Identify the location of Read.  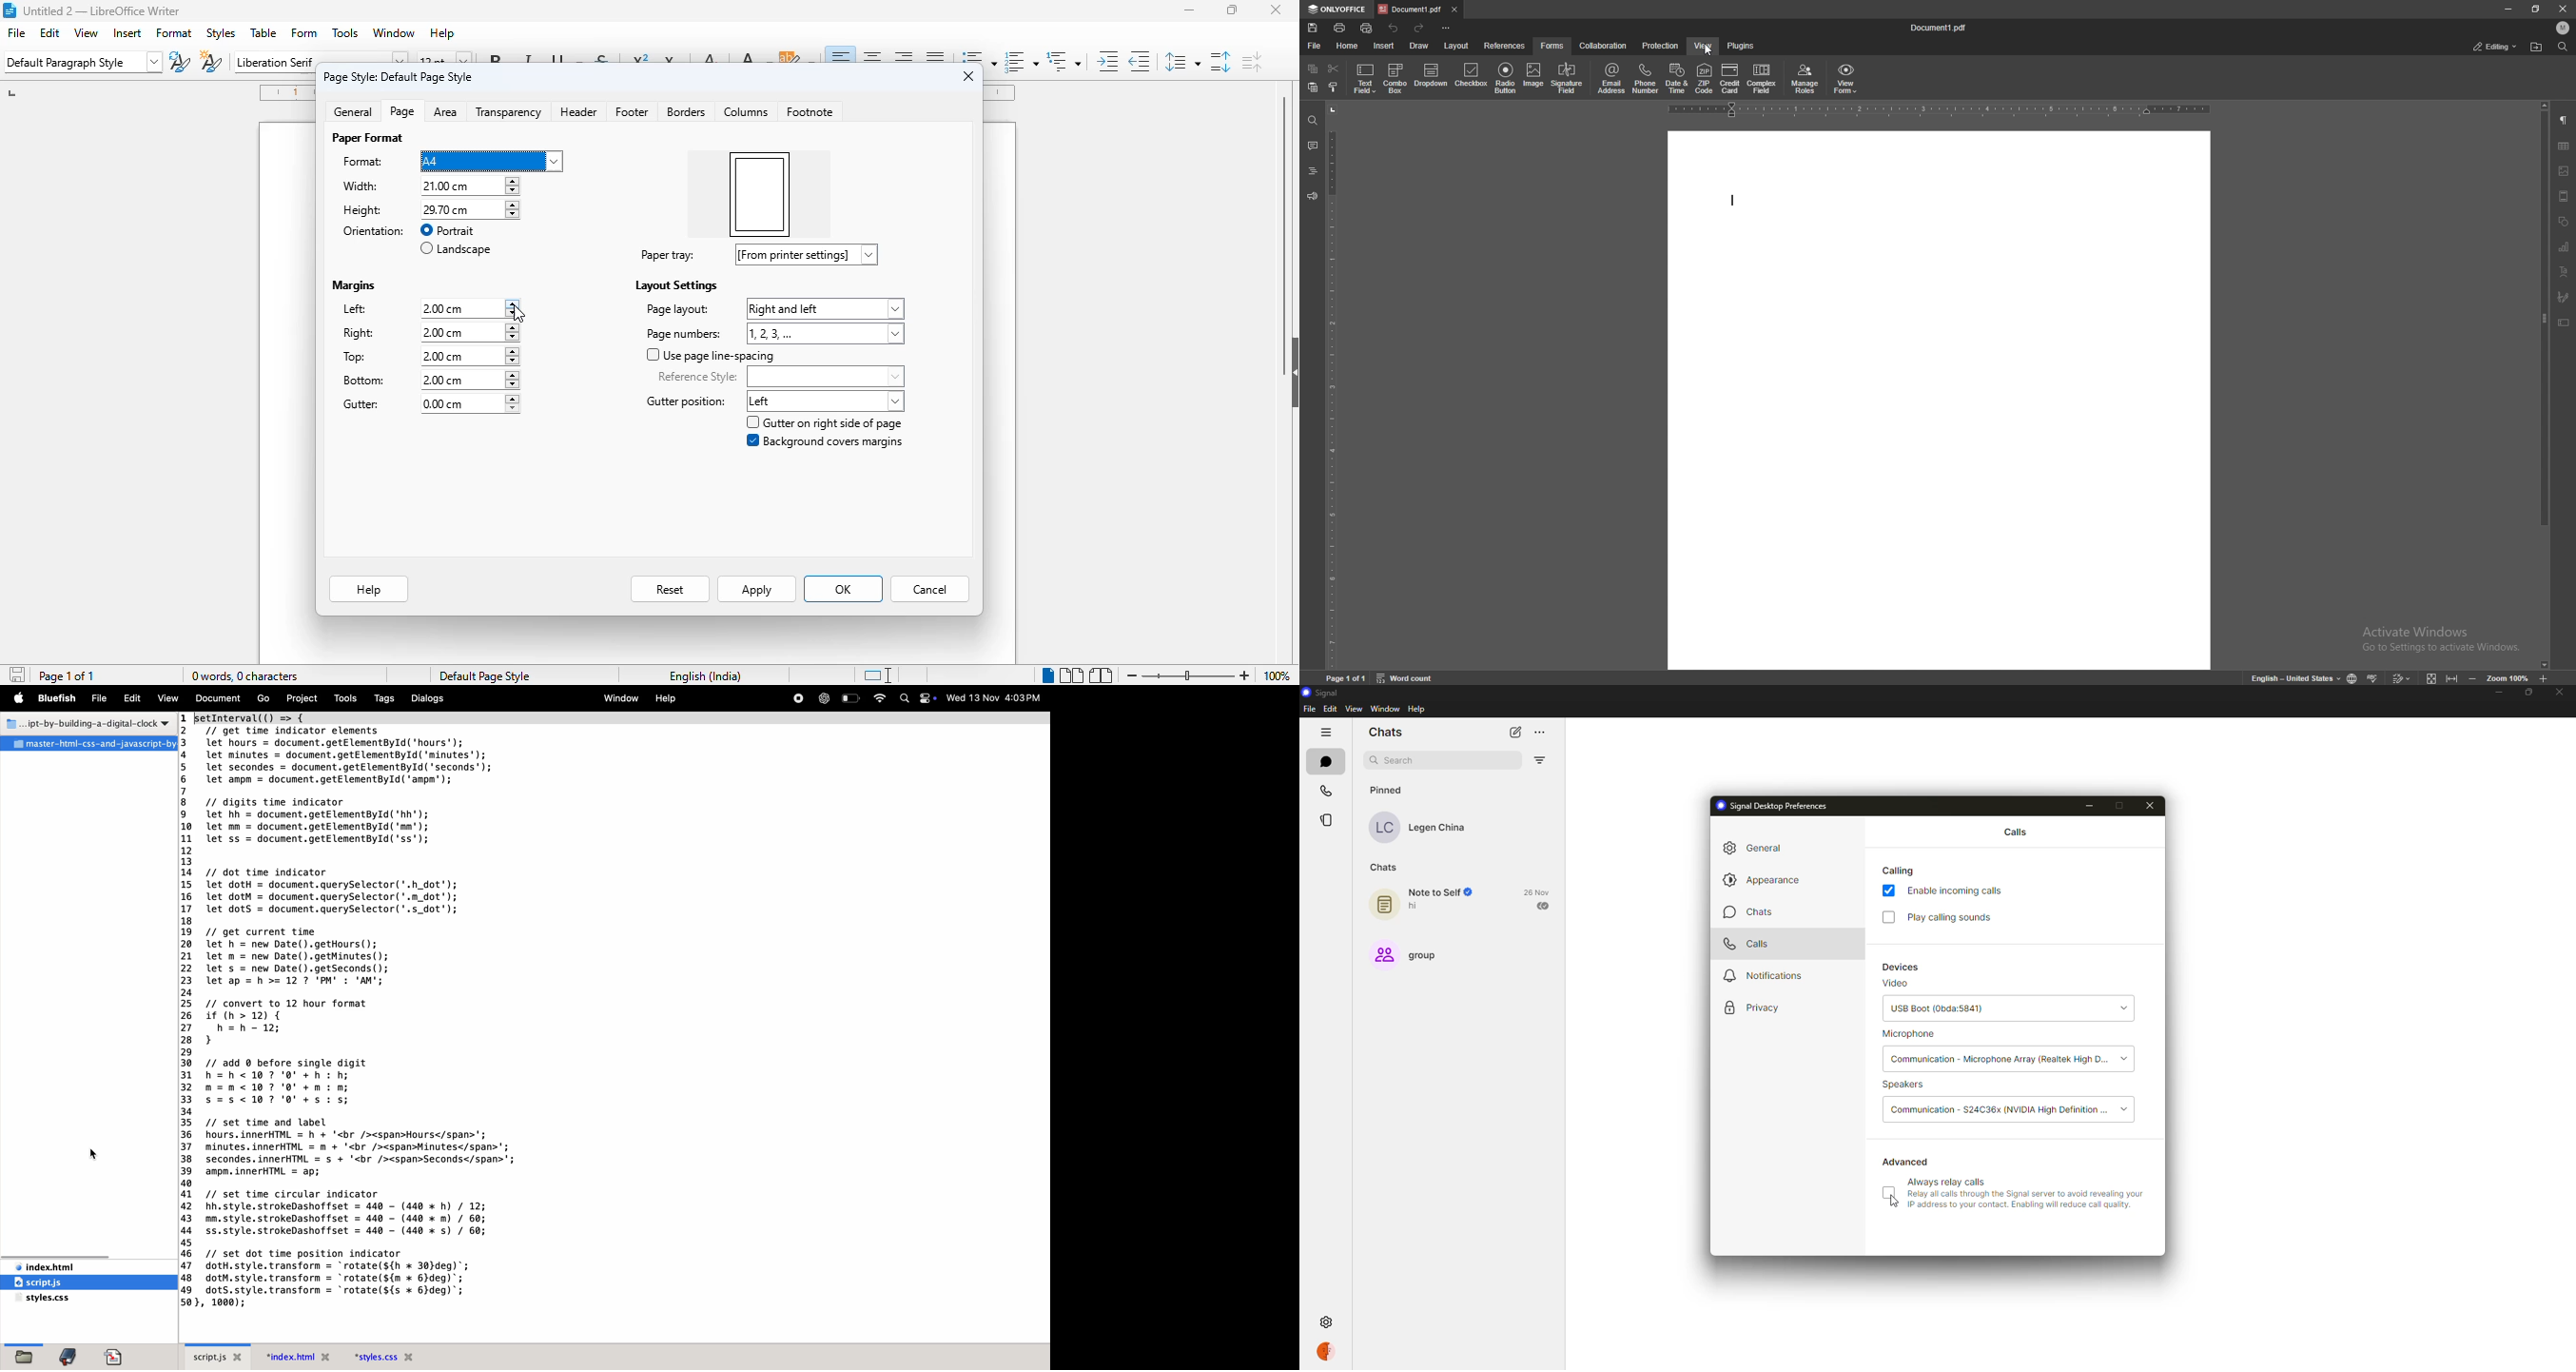
(1545, 906).